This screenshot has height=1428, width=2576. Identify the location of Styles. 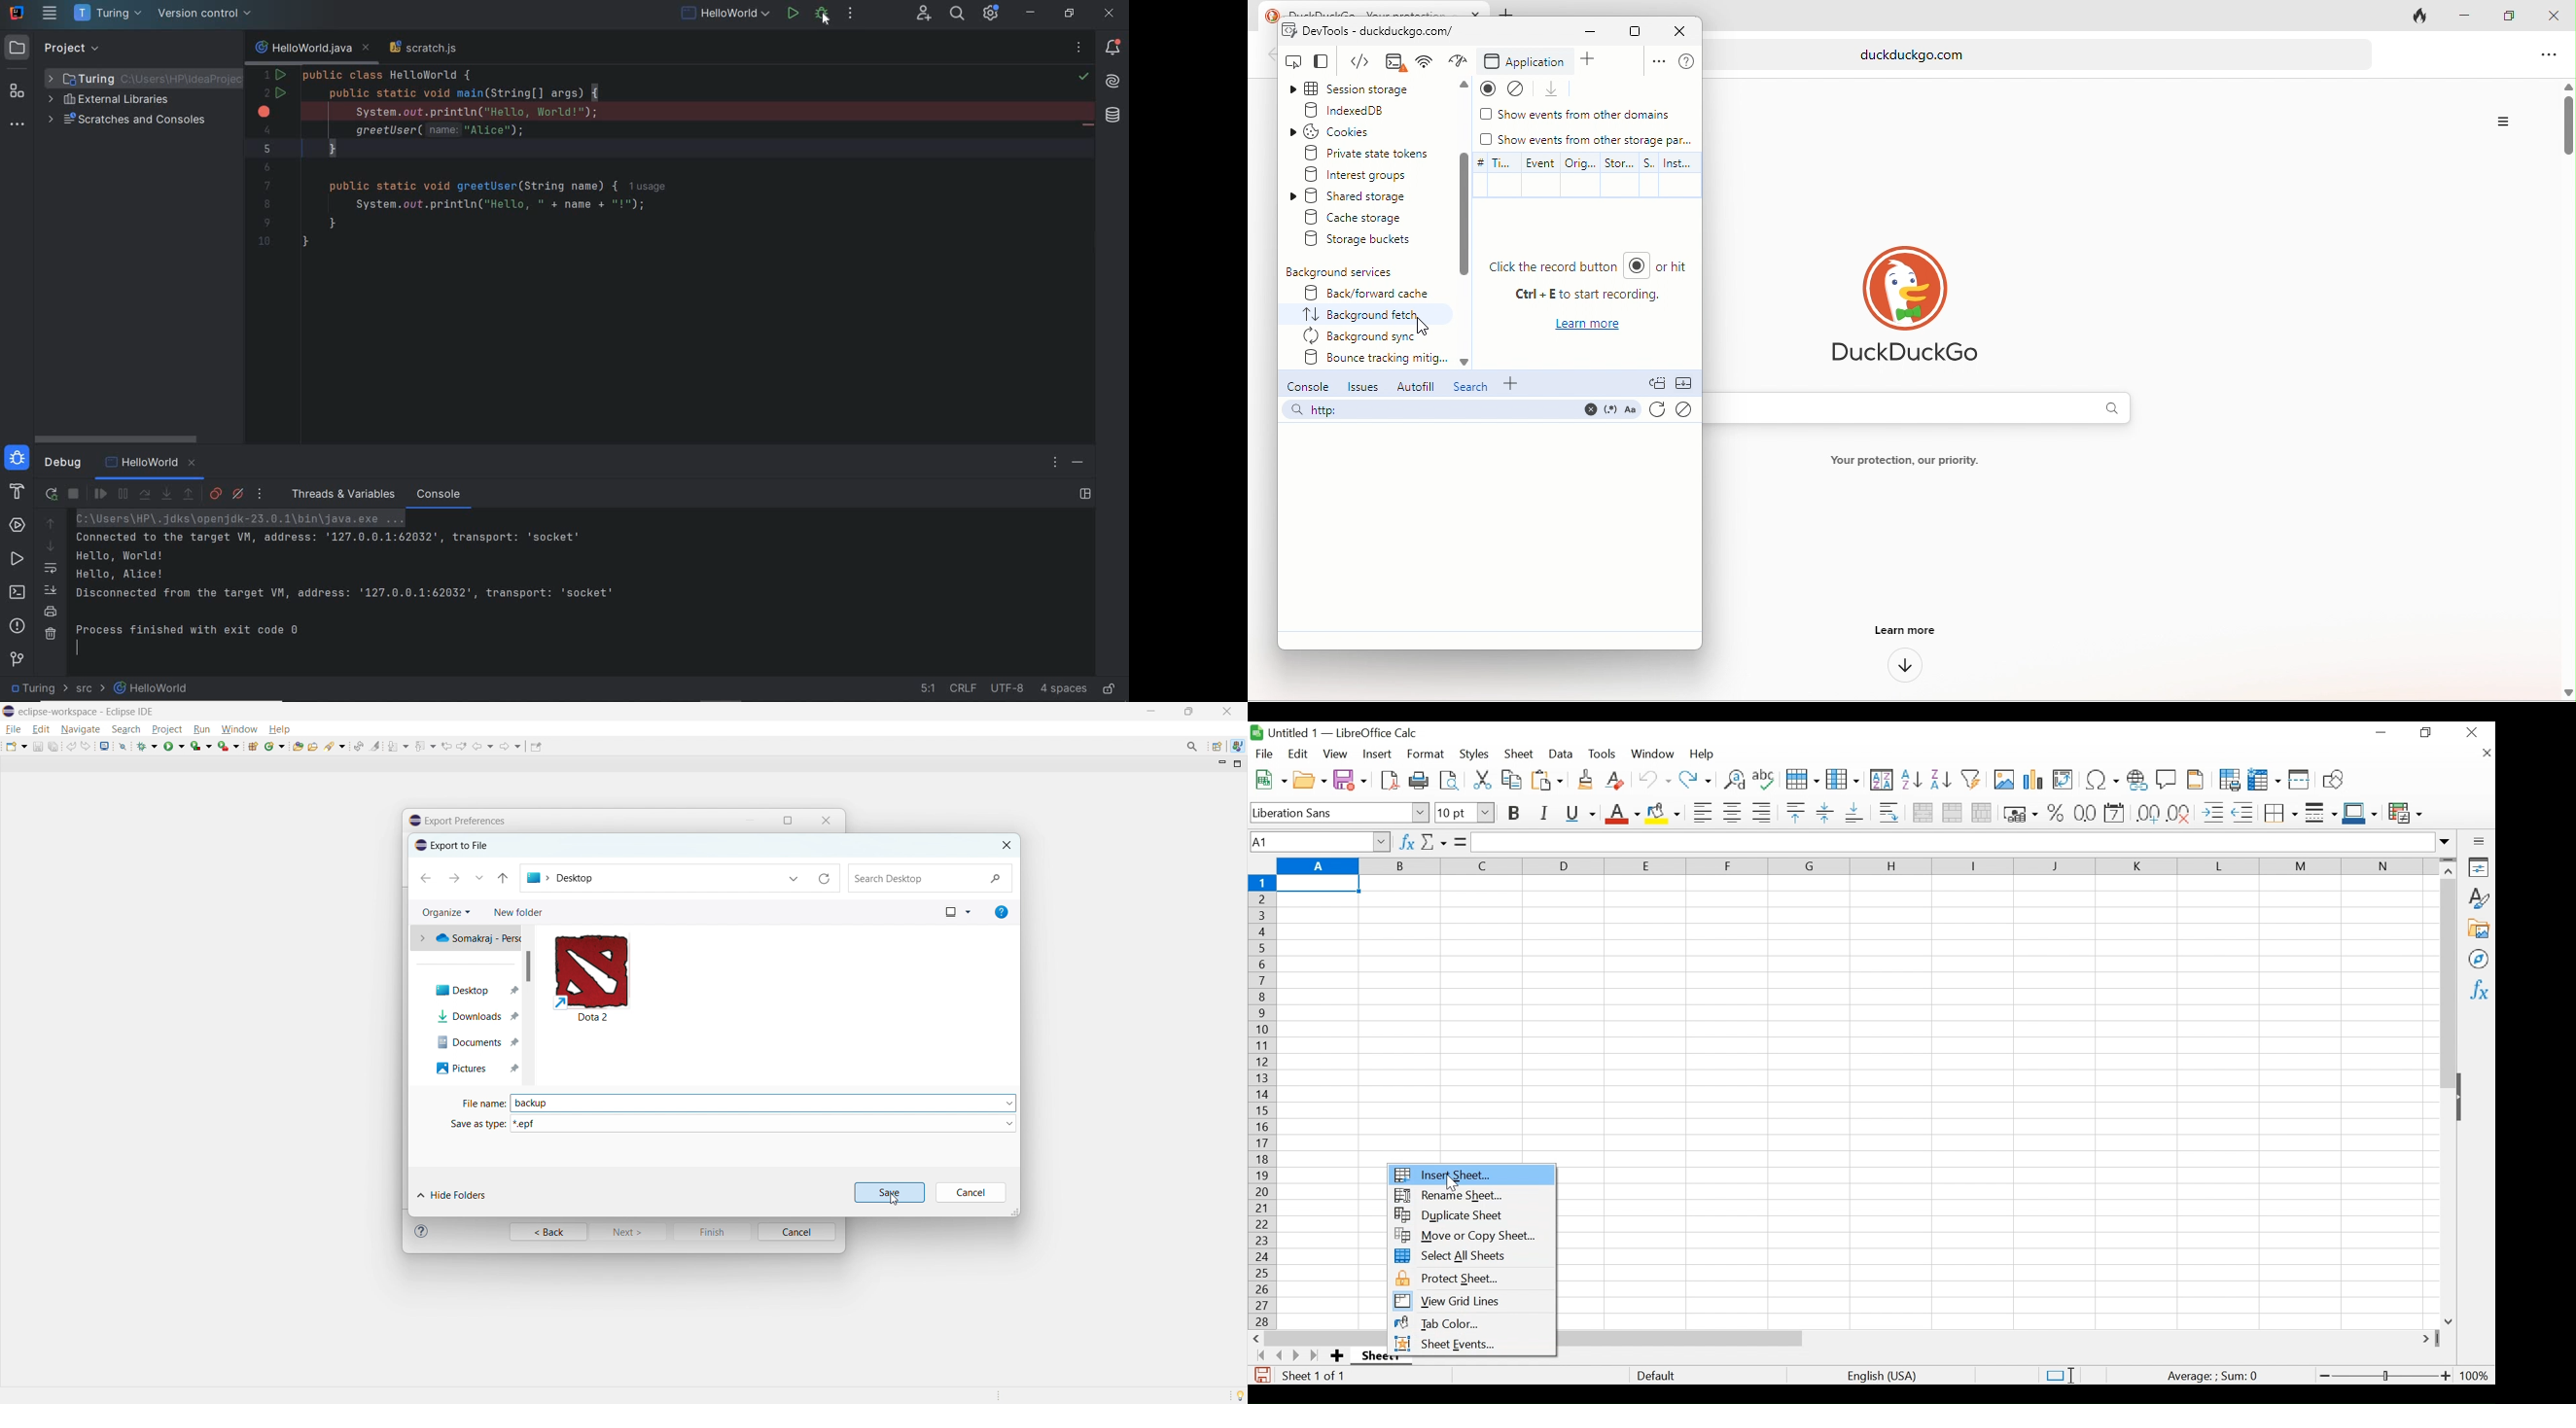
(2478, 897).